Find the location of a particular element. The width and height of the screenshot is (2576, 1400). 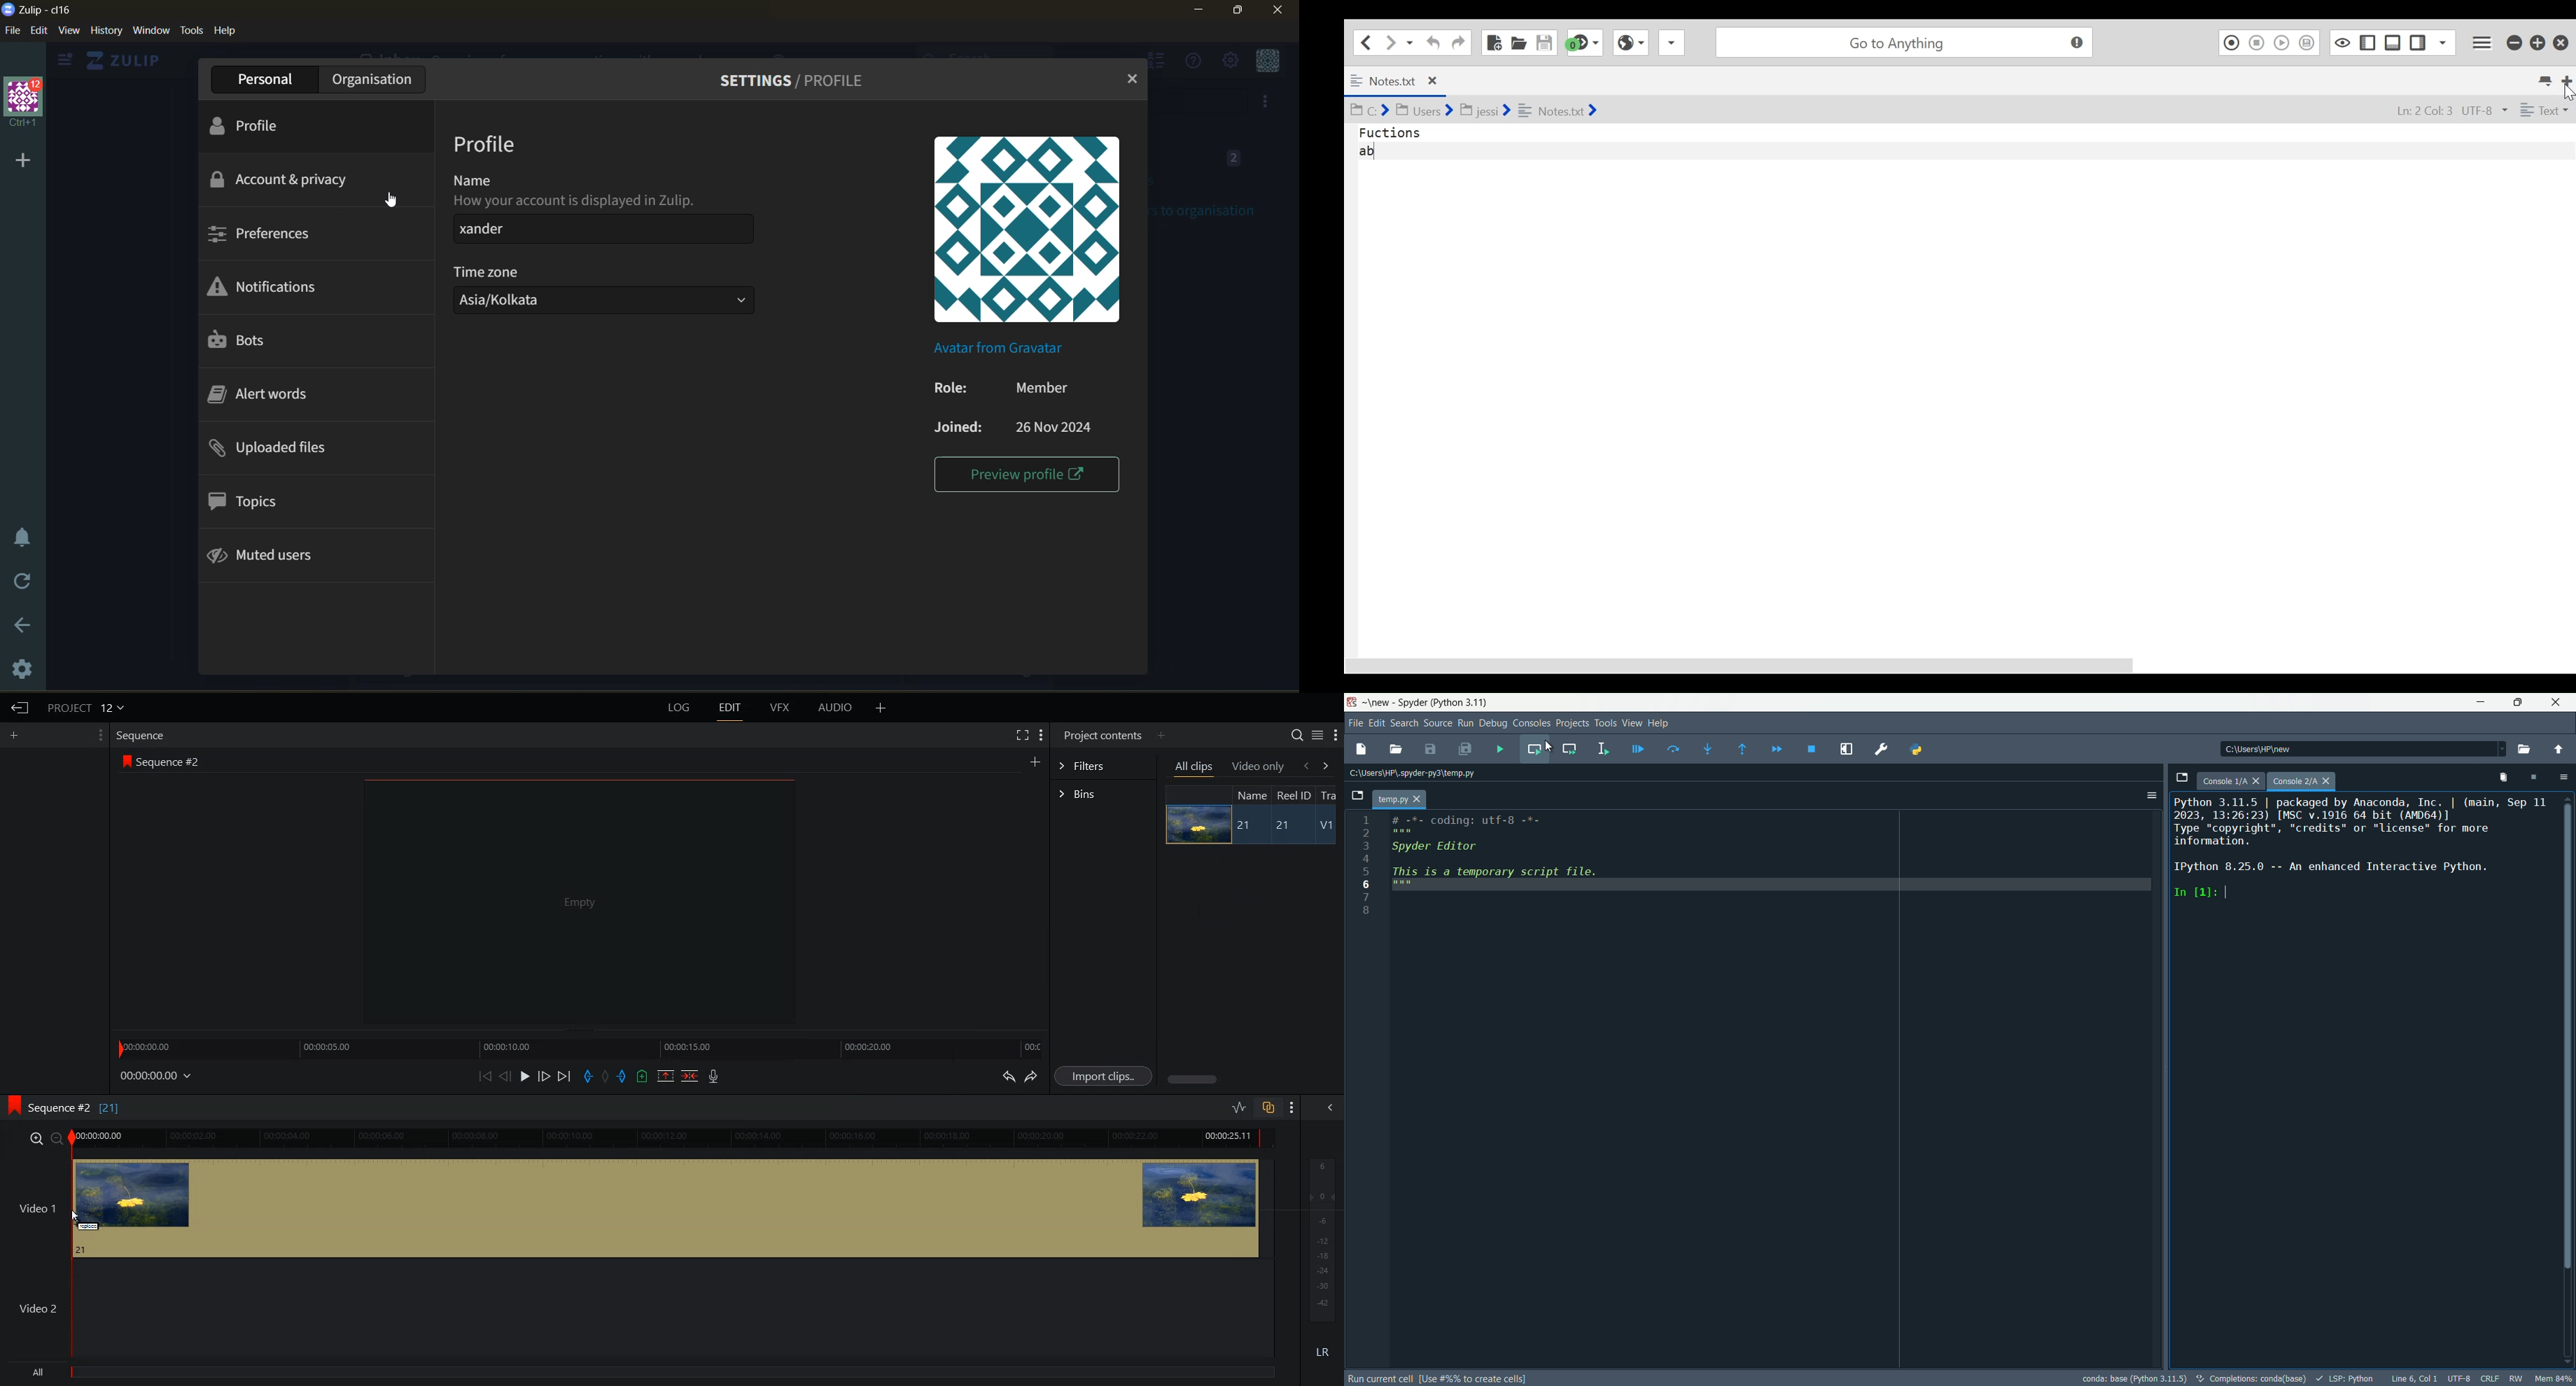

# -%=- Coding: utf-8 -7-Spyder EditorThis is a temporary script file. is located at coordinates (1769, 853).